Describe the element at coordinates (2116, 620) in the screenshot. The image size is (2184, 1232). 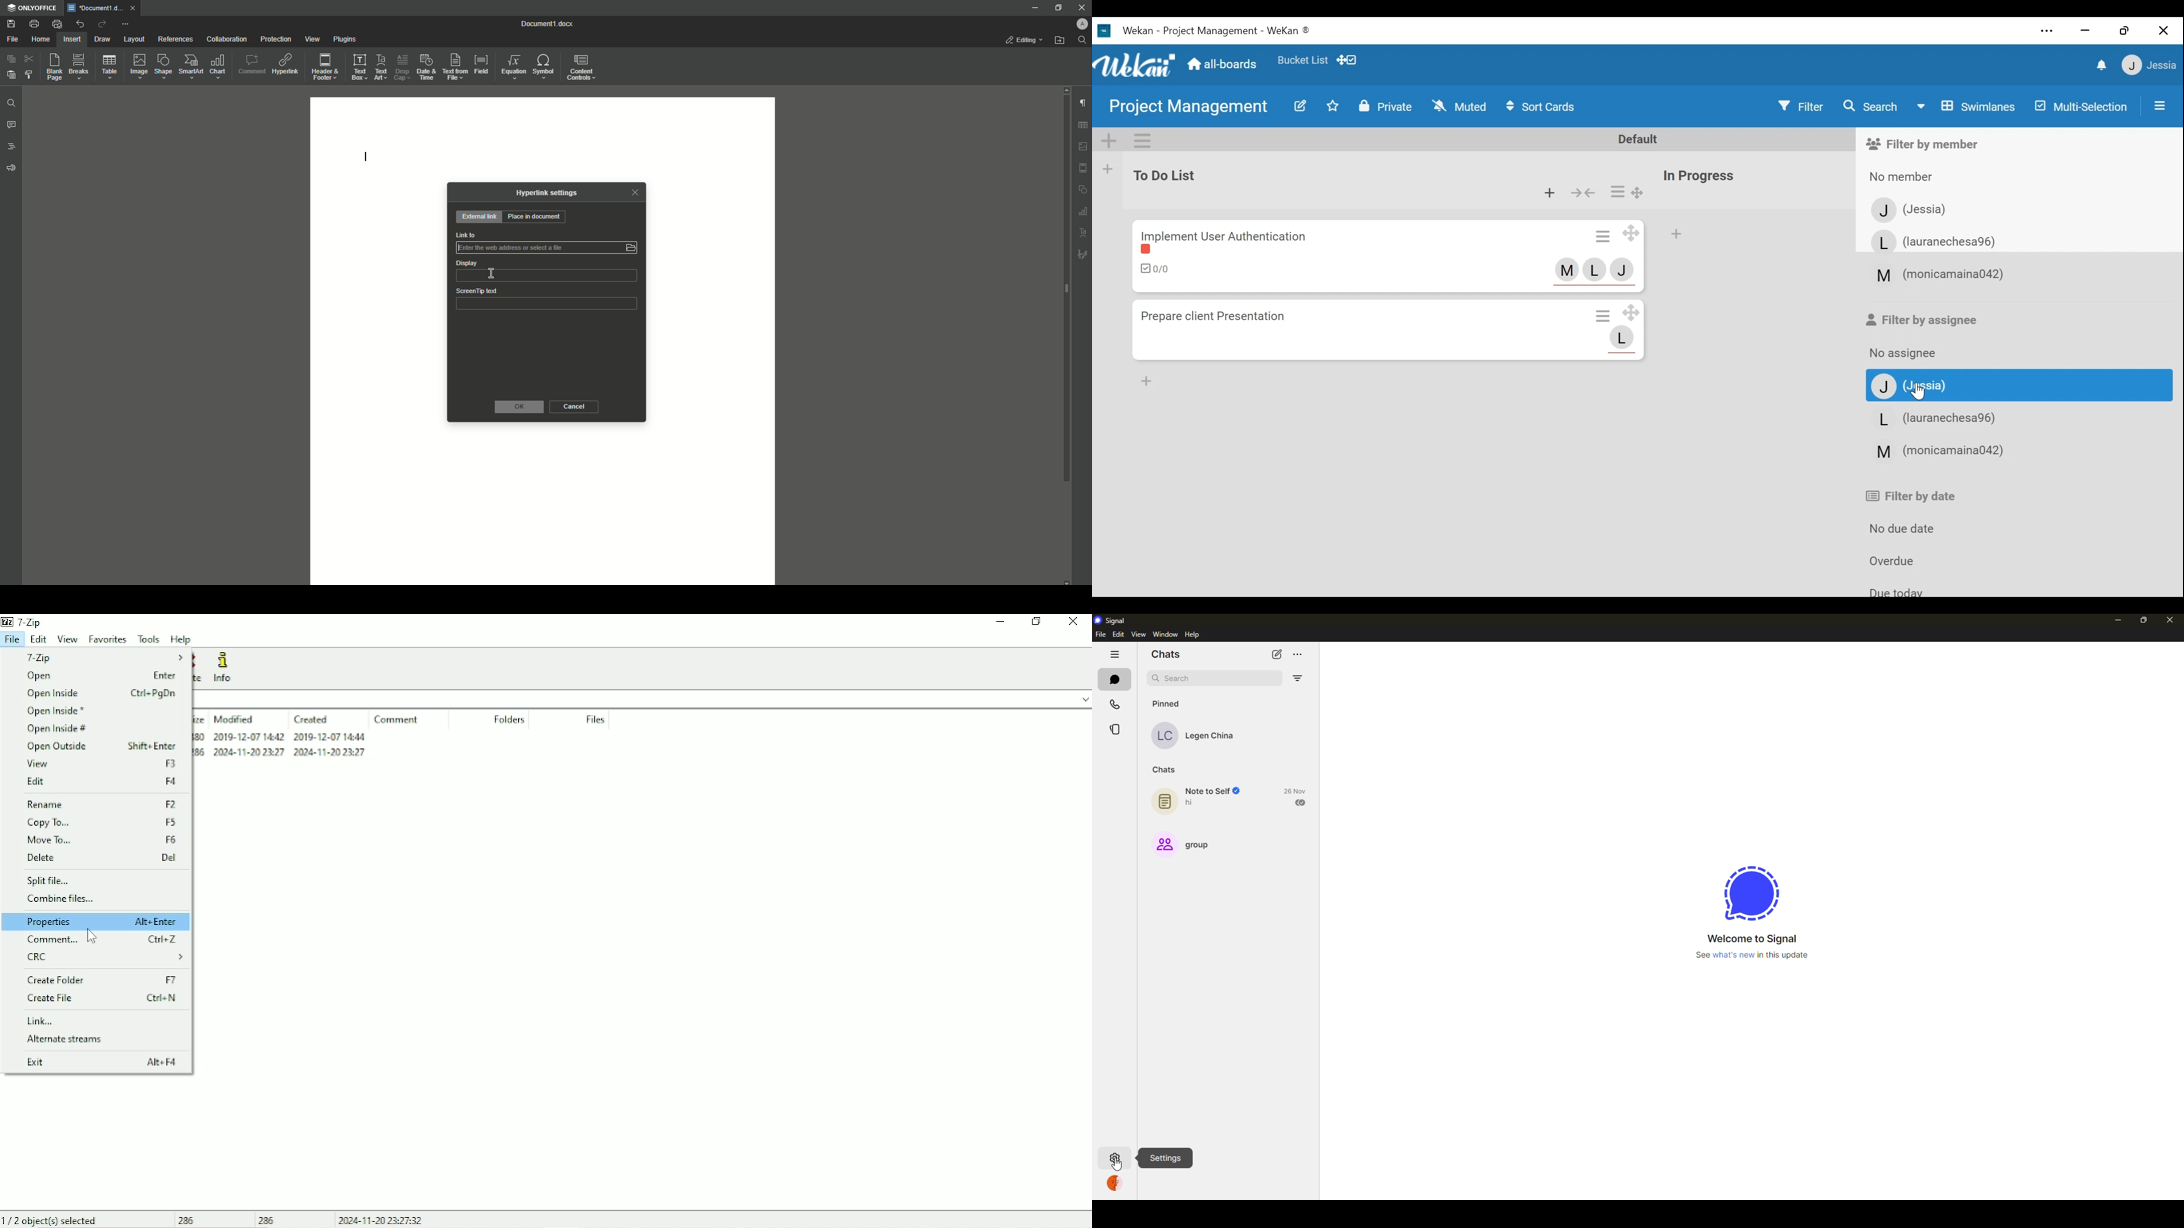
I see `minimize` at that location.